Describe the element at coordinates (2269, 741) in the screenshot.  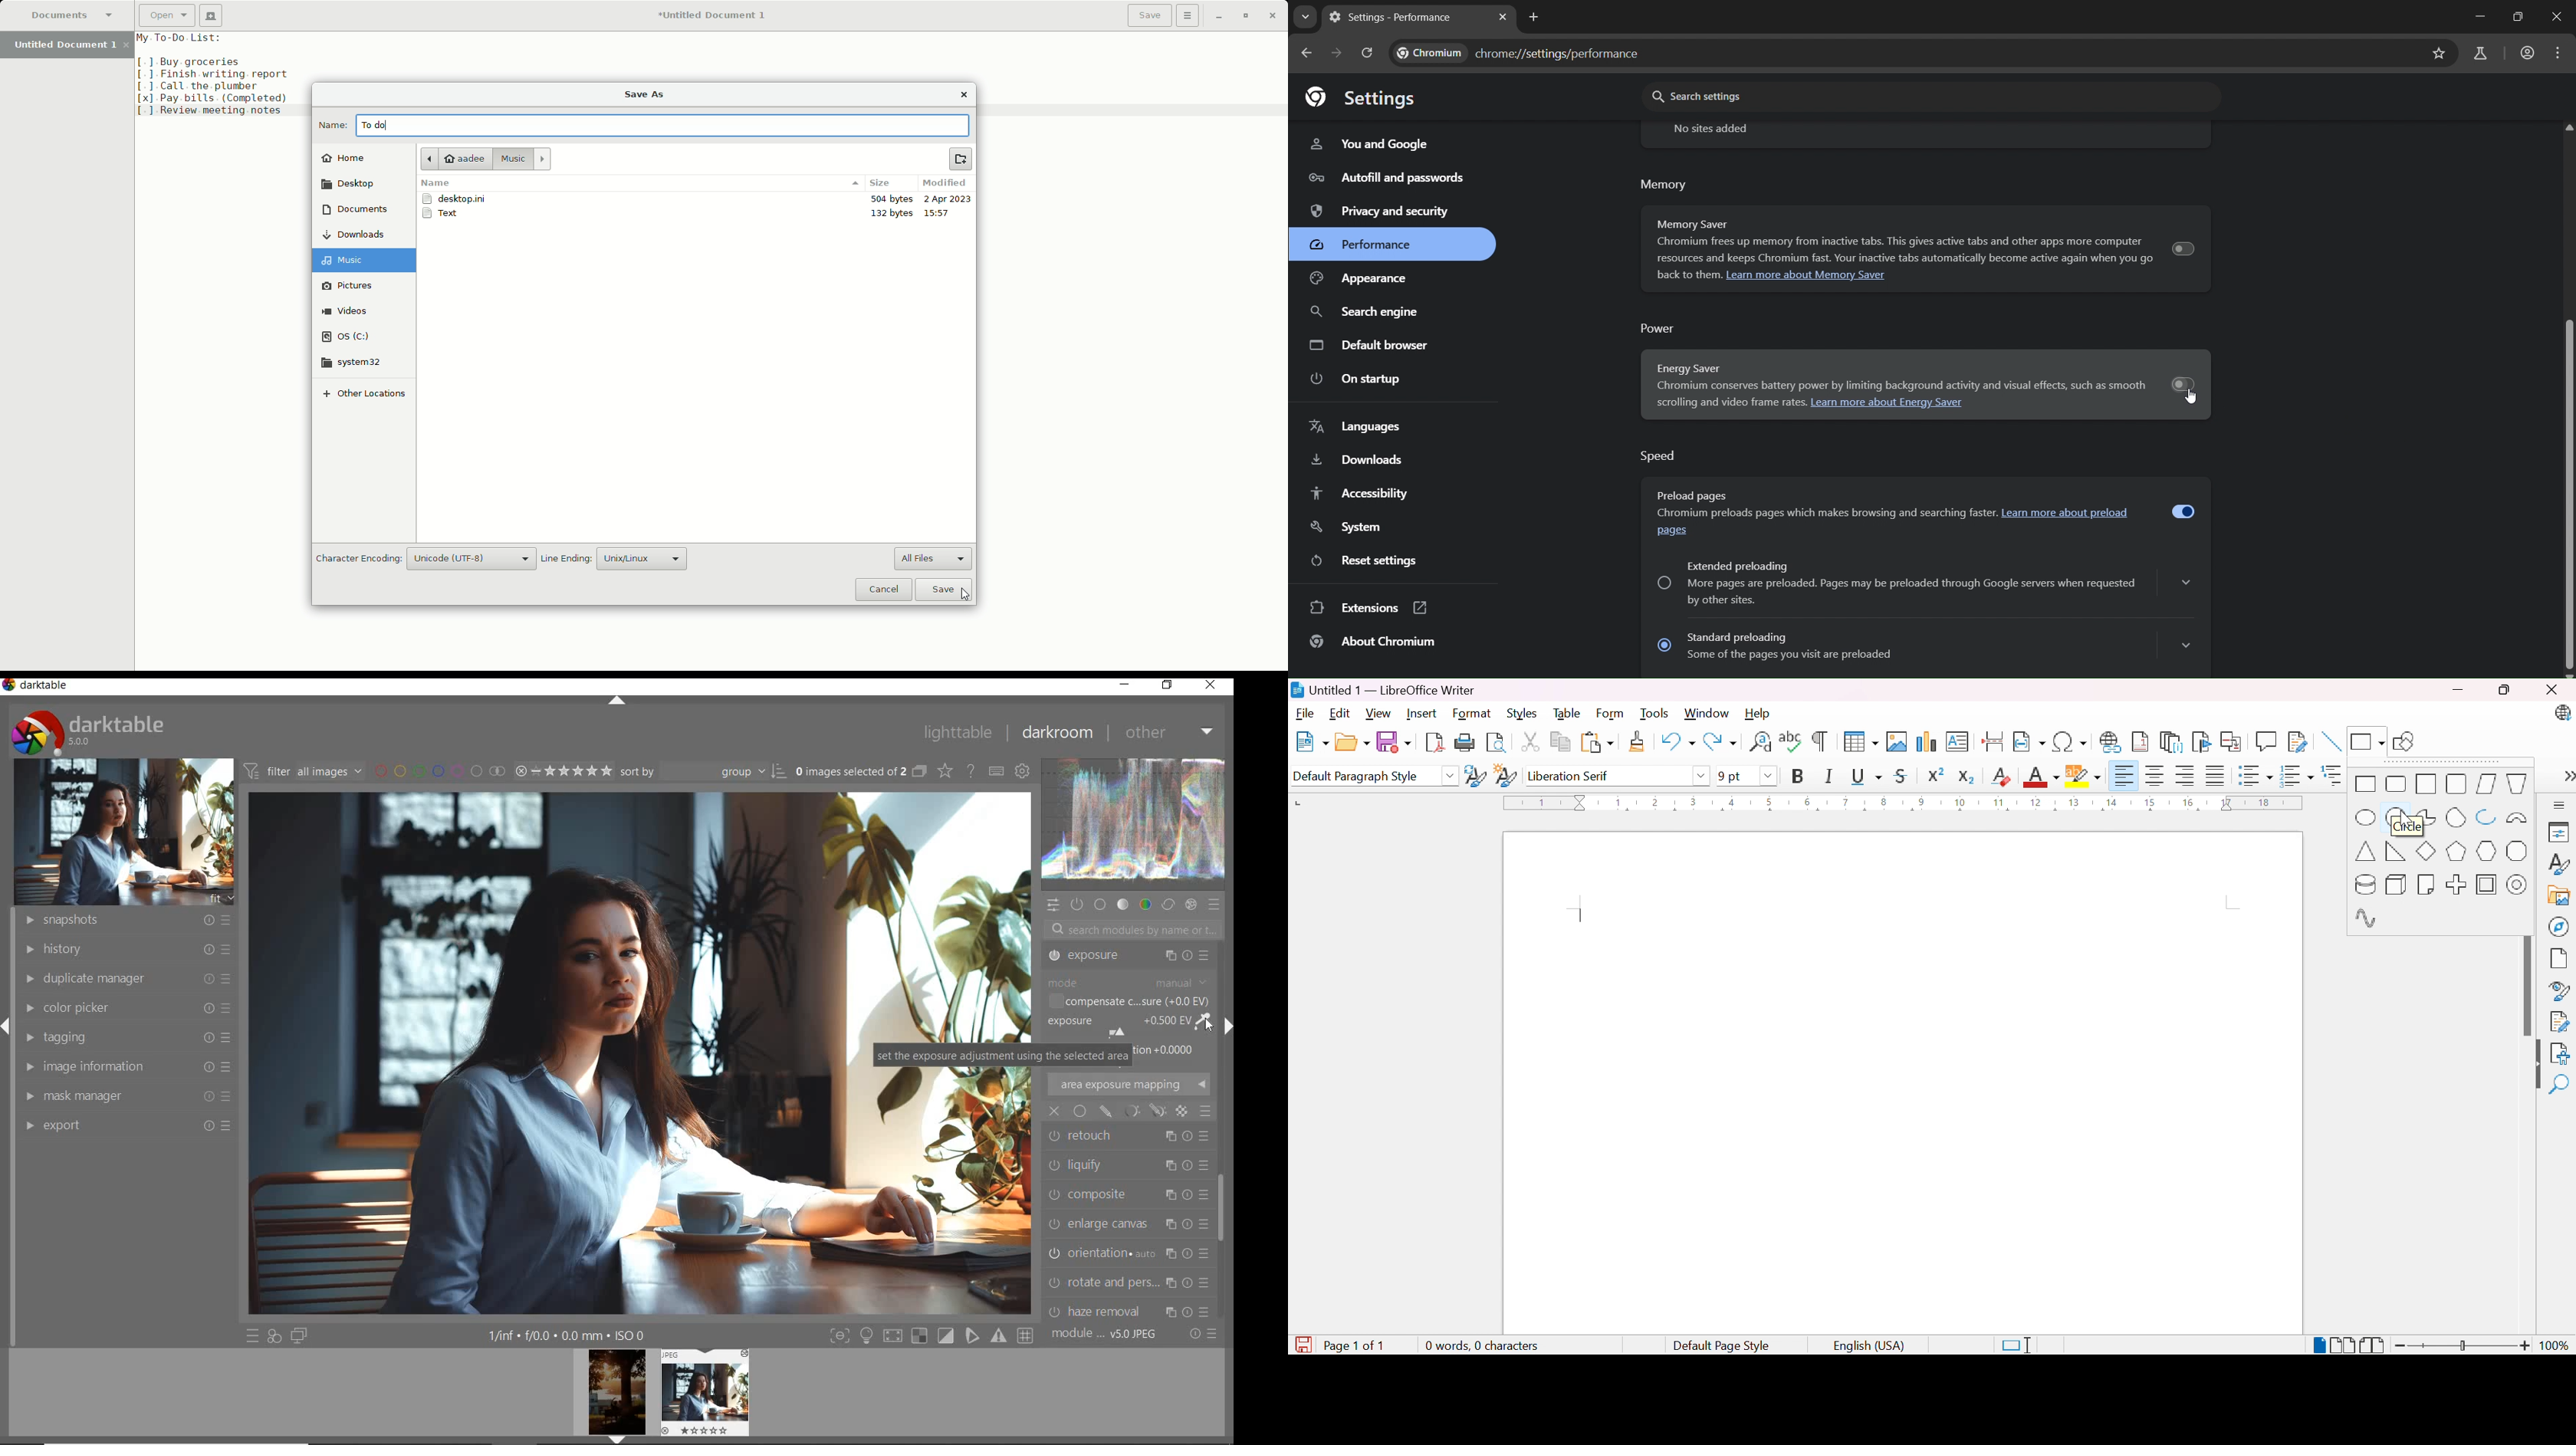
I see `Insert comment` at that location.